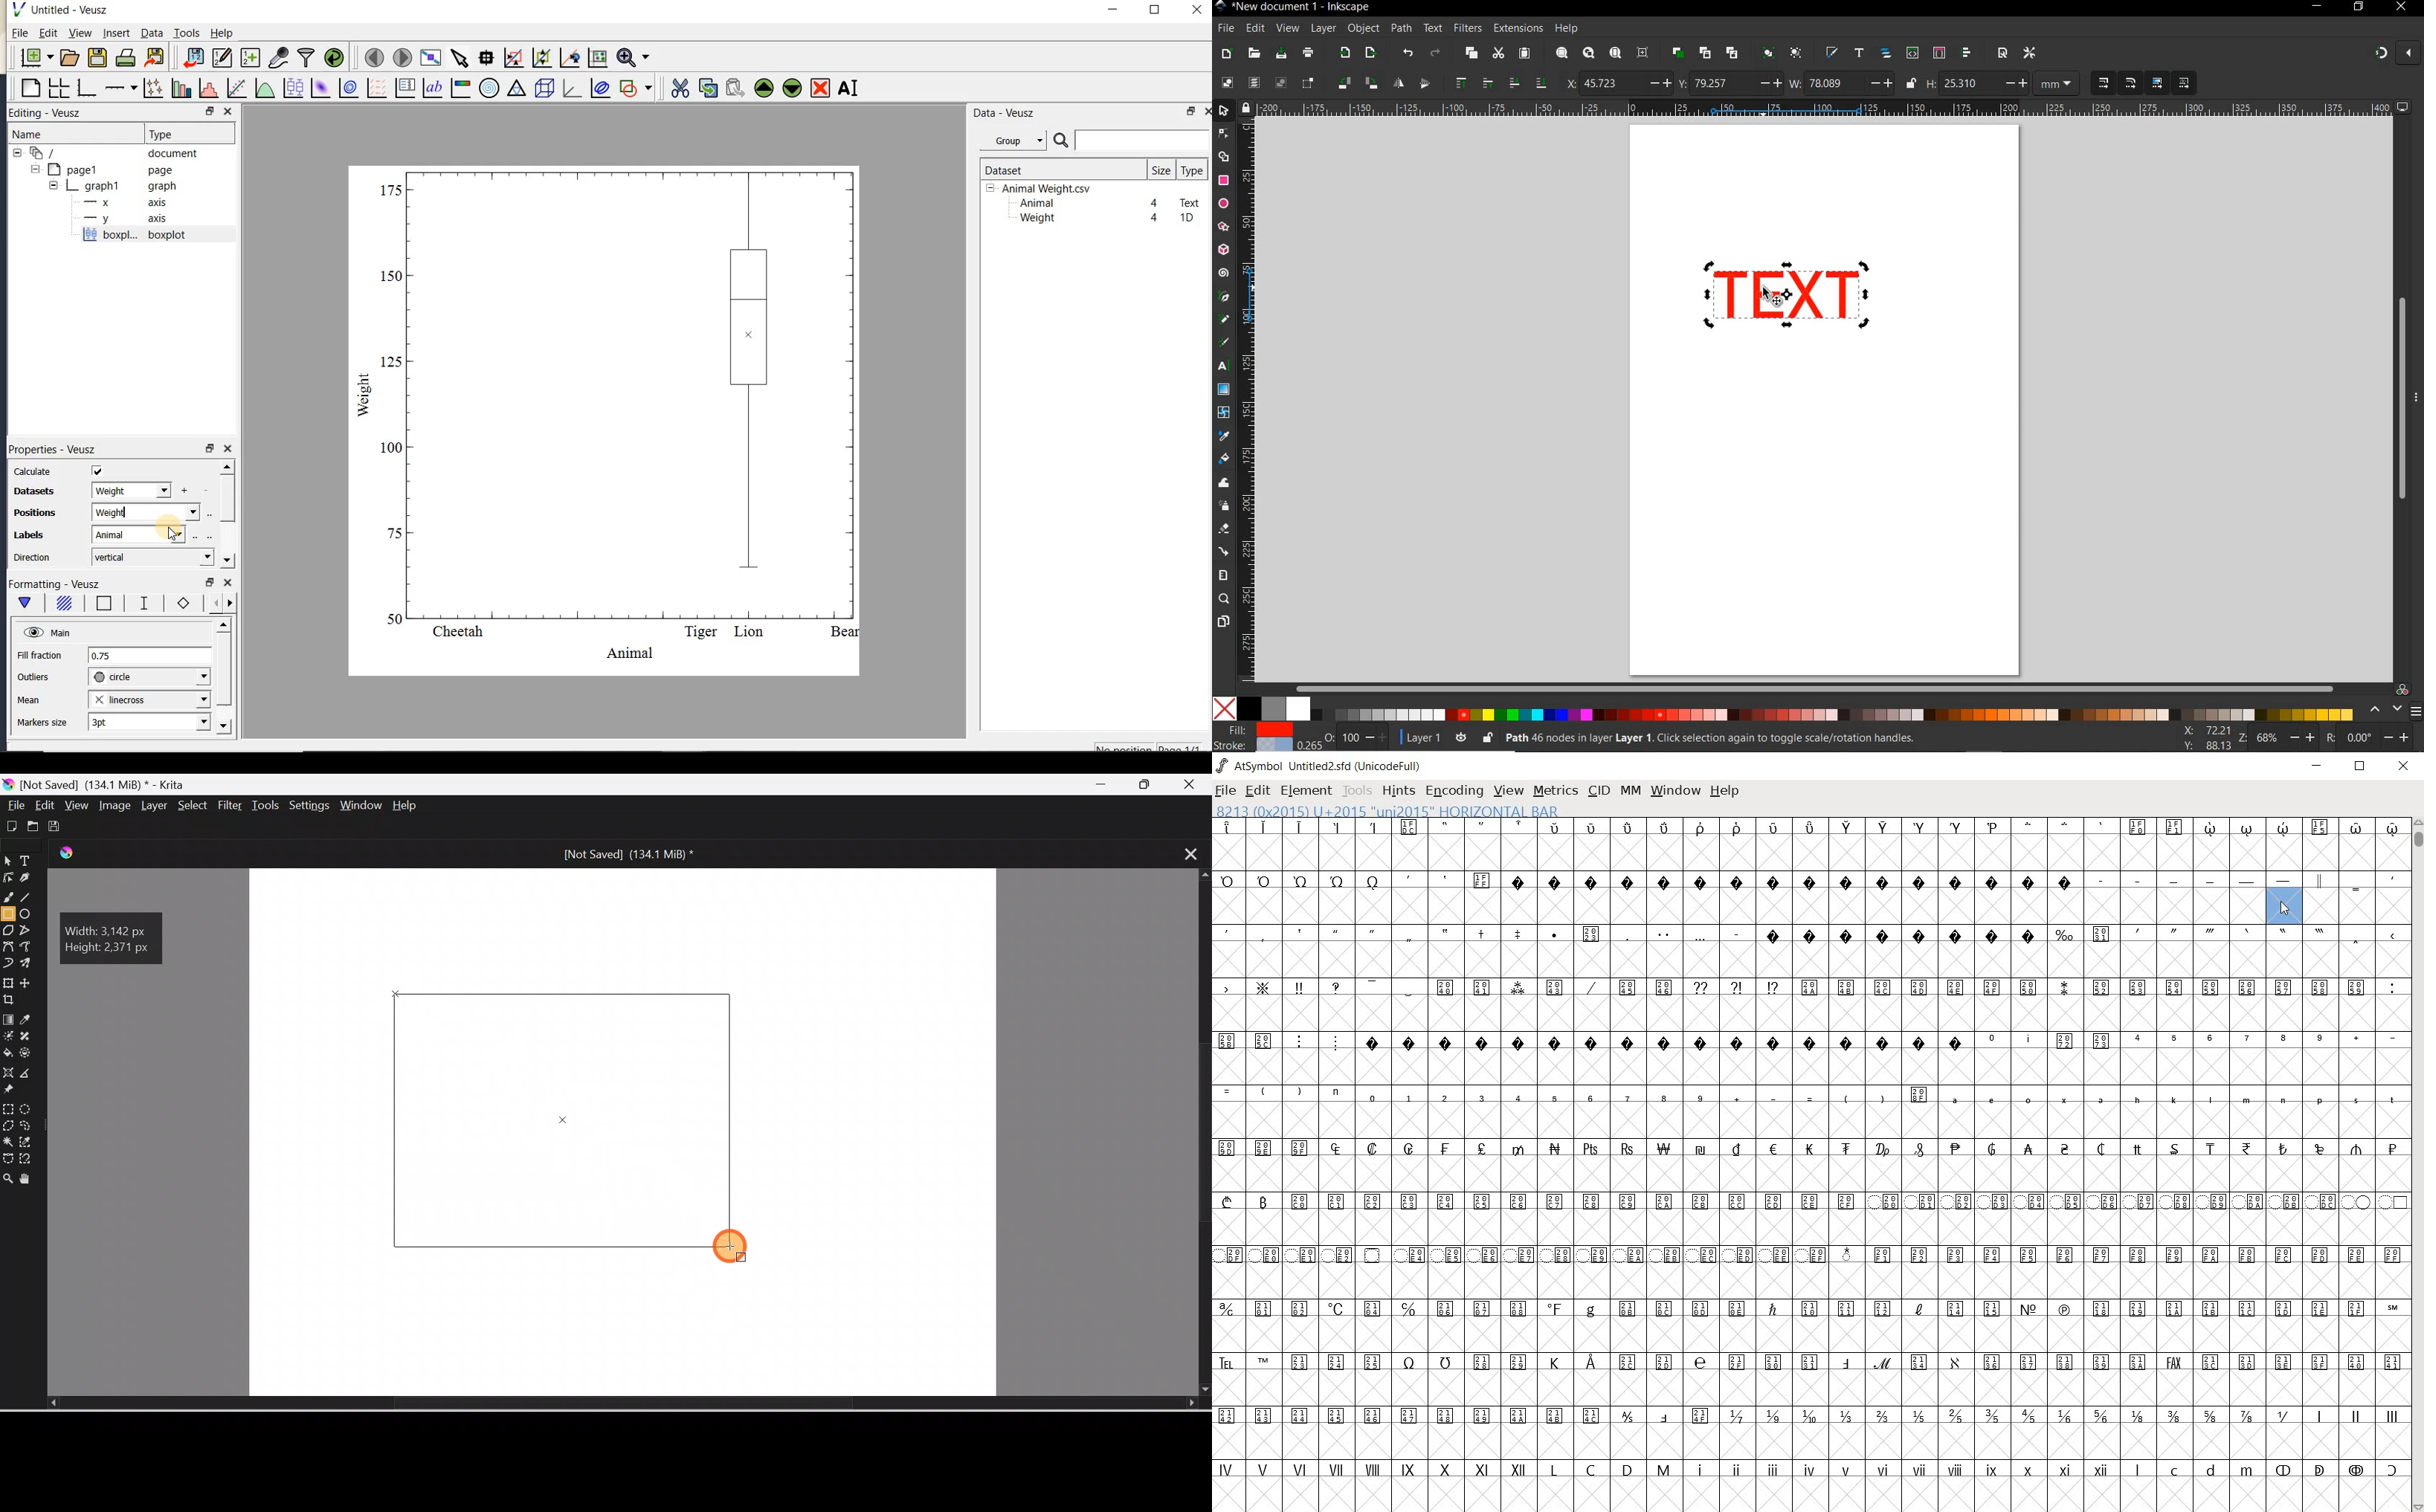 This screenshot has width=2436, height=1512. What do you see at coordinates (1225, 113) in the screenshot?
I see `SELECTOR TOOL` at bounding box center [1225, 113].